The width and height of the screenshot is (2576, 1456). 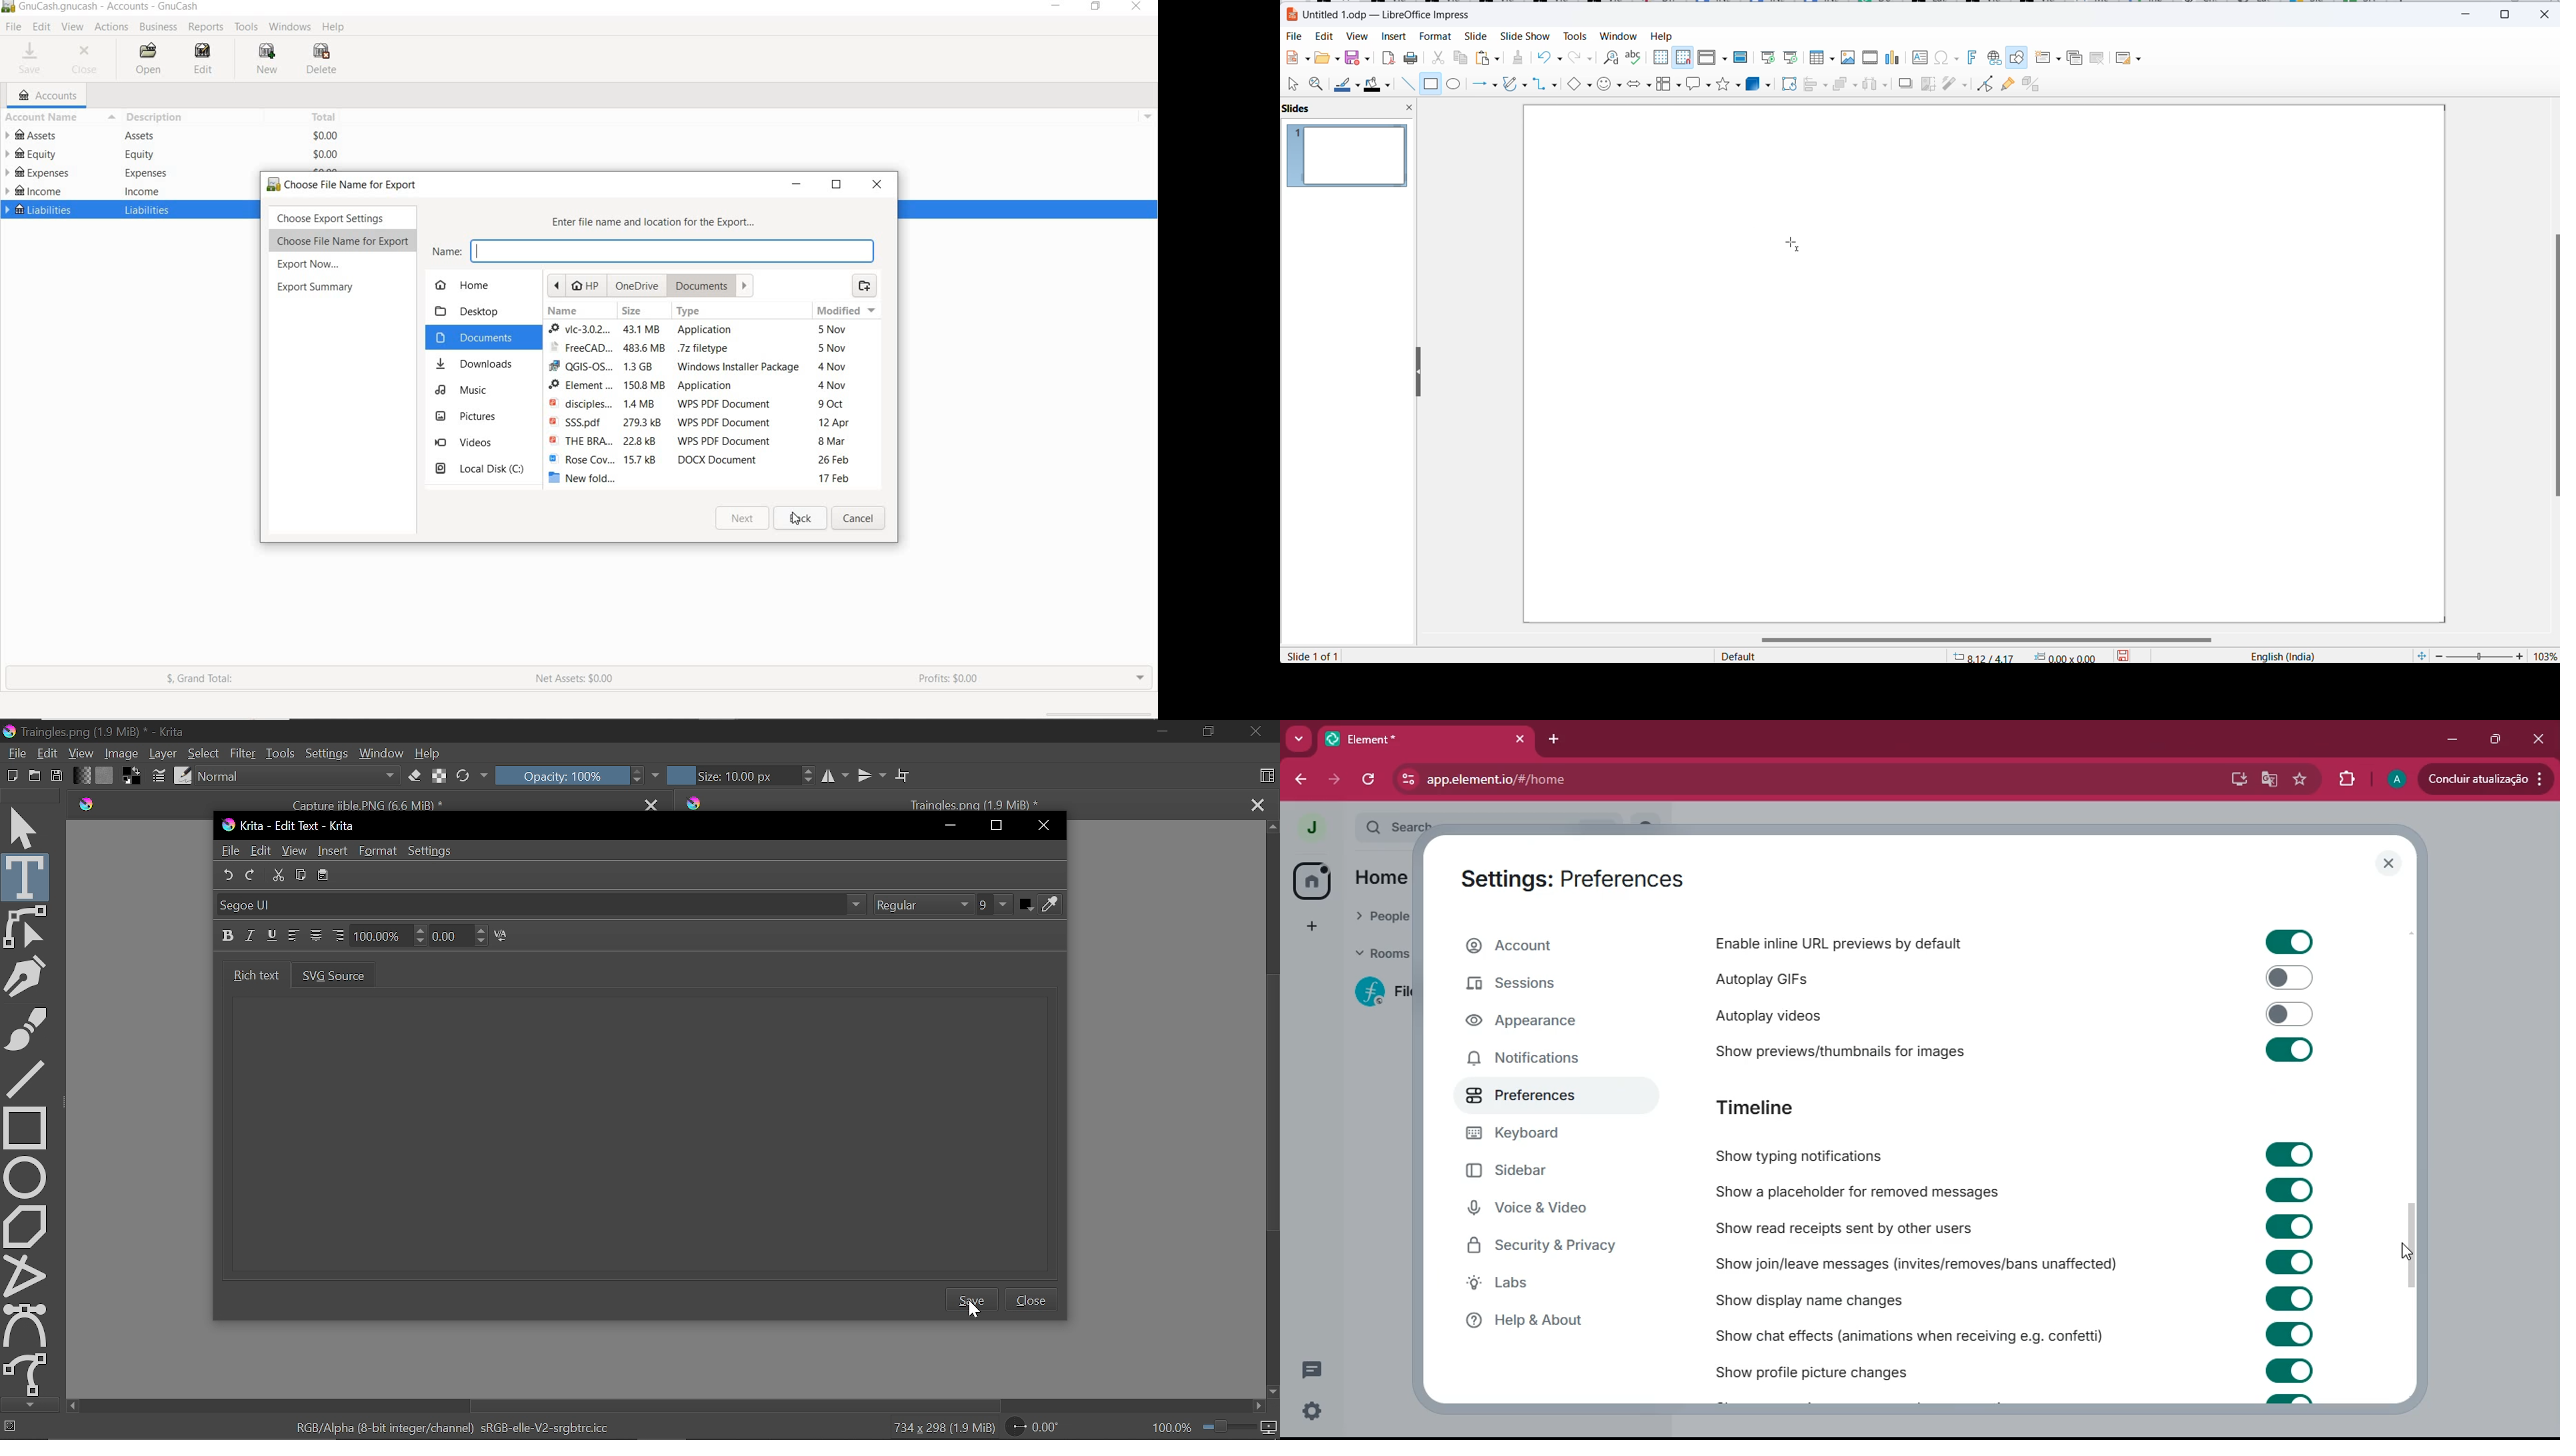 What do you see at coordinates (1729, 84) in the screenshot?
I see `star shapes` at bounding box center [1729, 84].